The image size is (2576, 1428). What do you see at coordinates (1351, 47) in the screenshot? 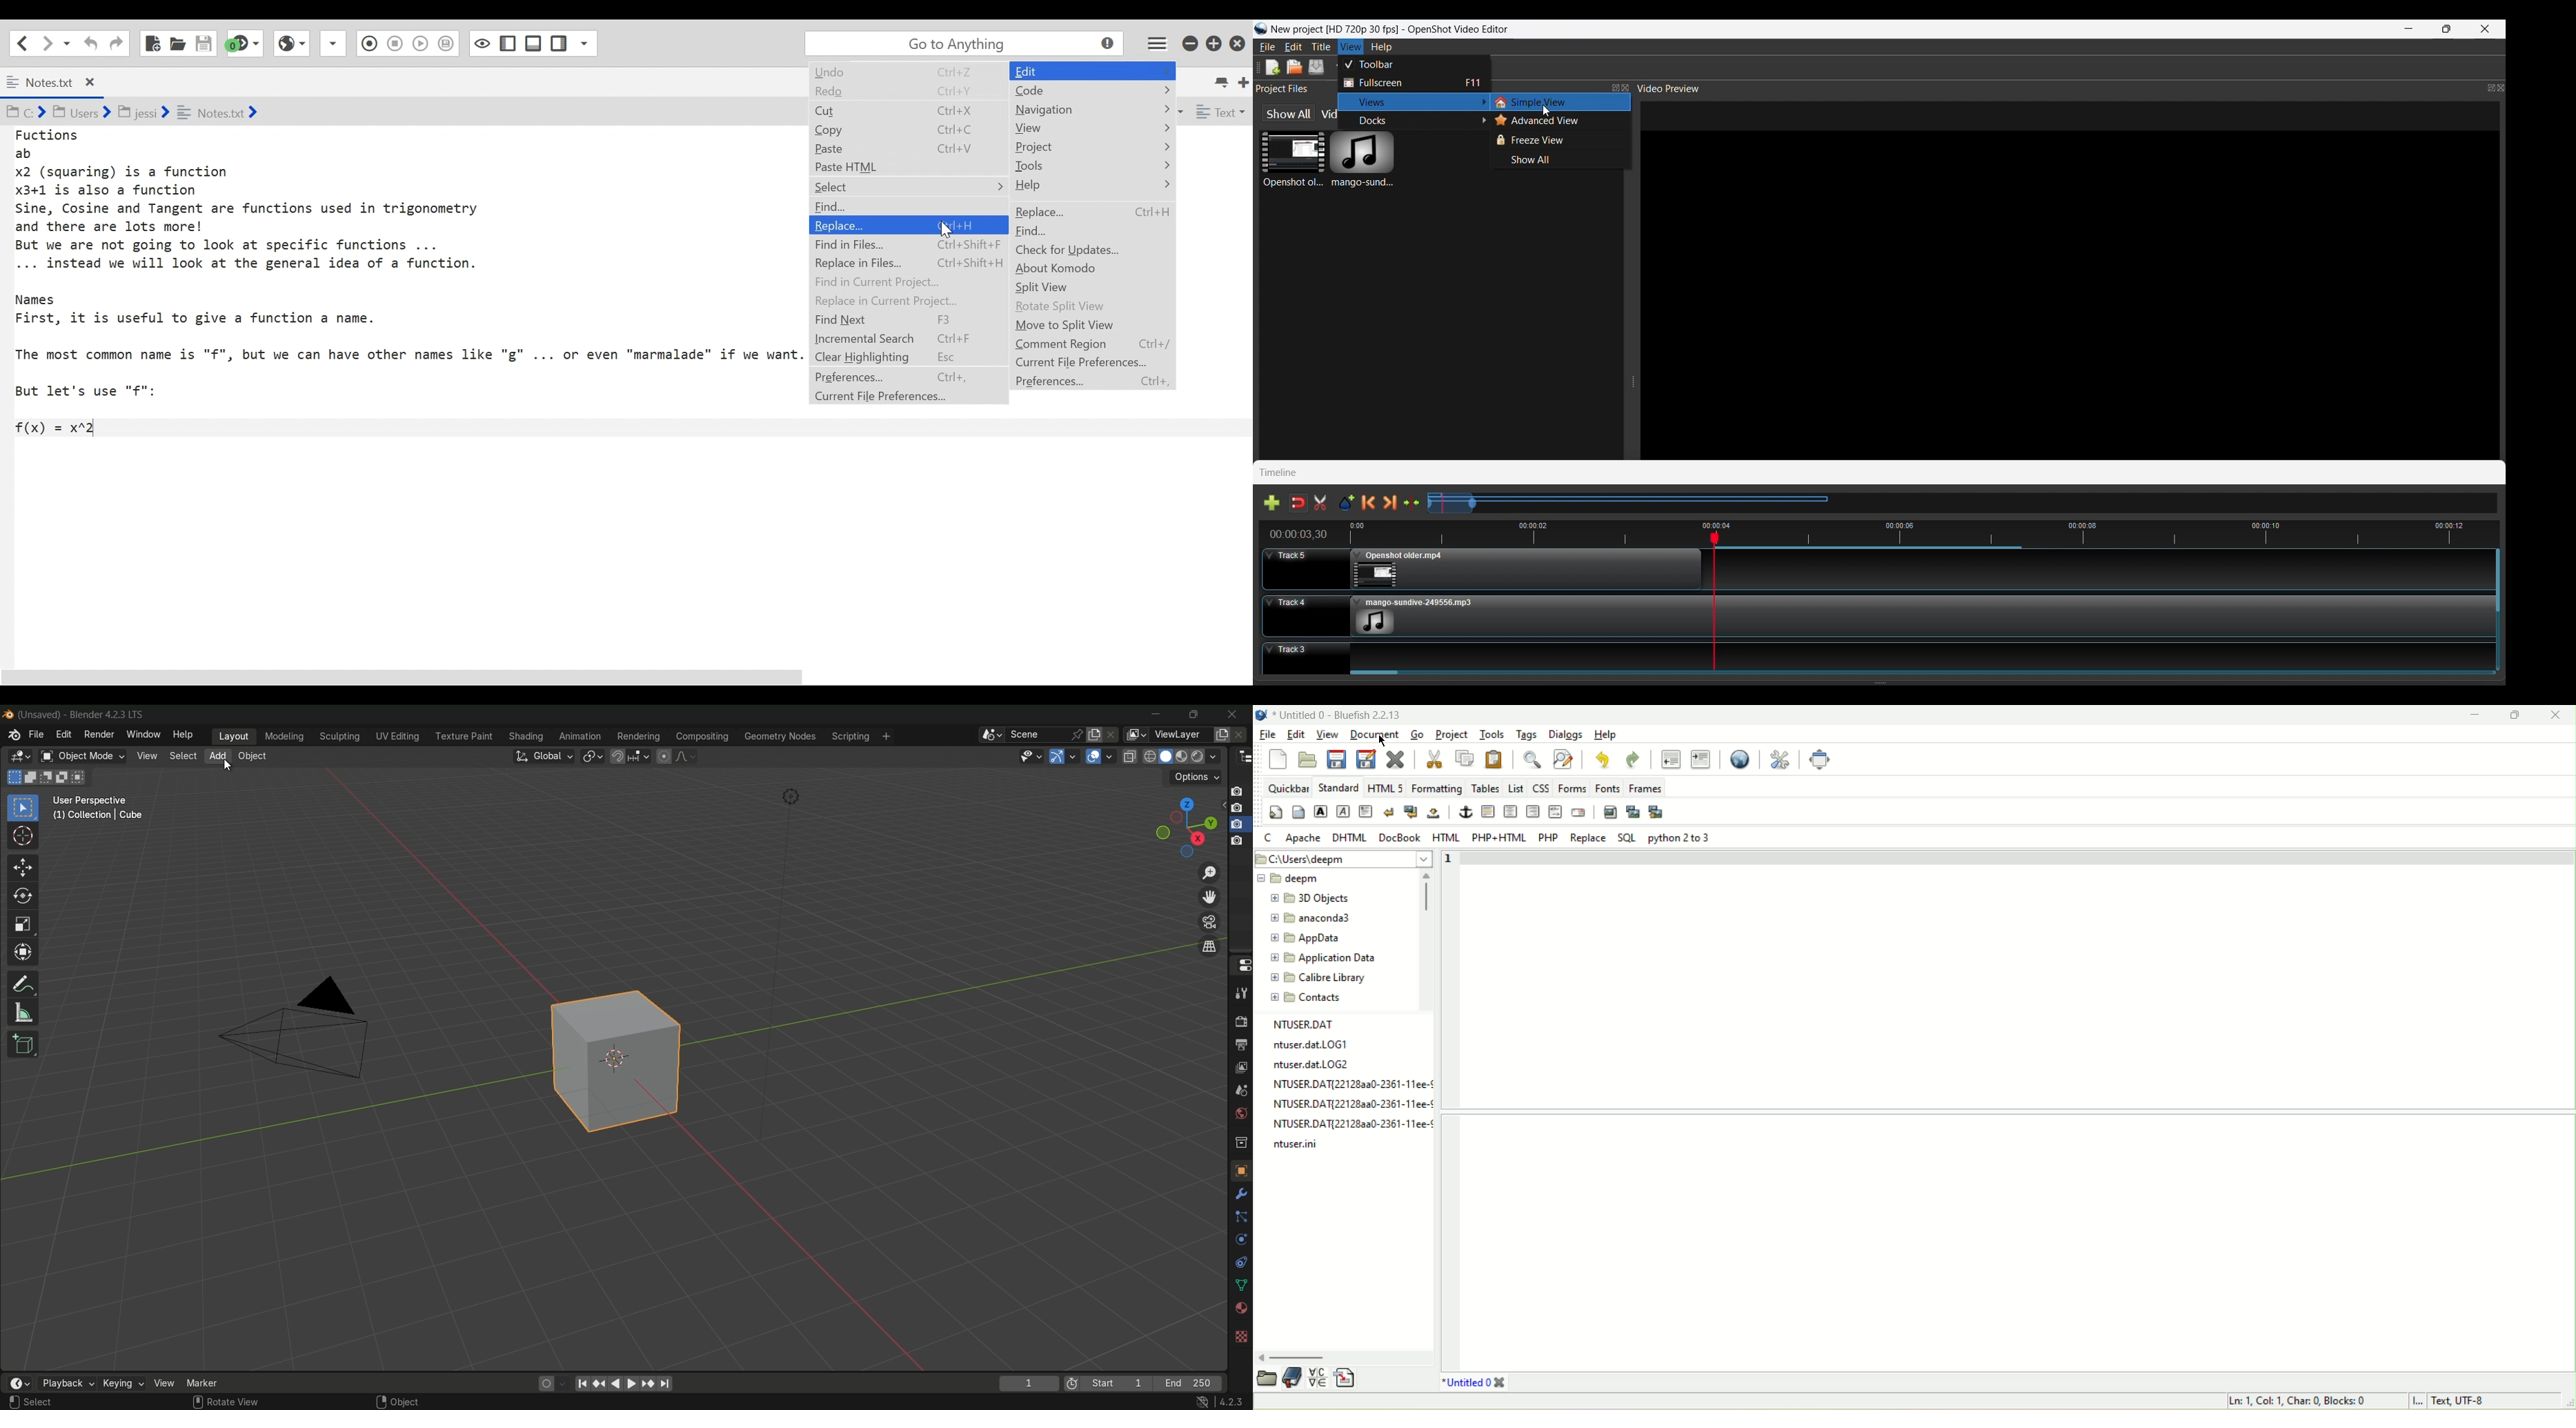
I see `View` at bounding box center [1351, 47].